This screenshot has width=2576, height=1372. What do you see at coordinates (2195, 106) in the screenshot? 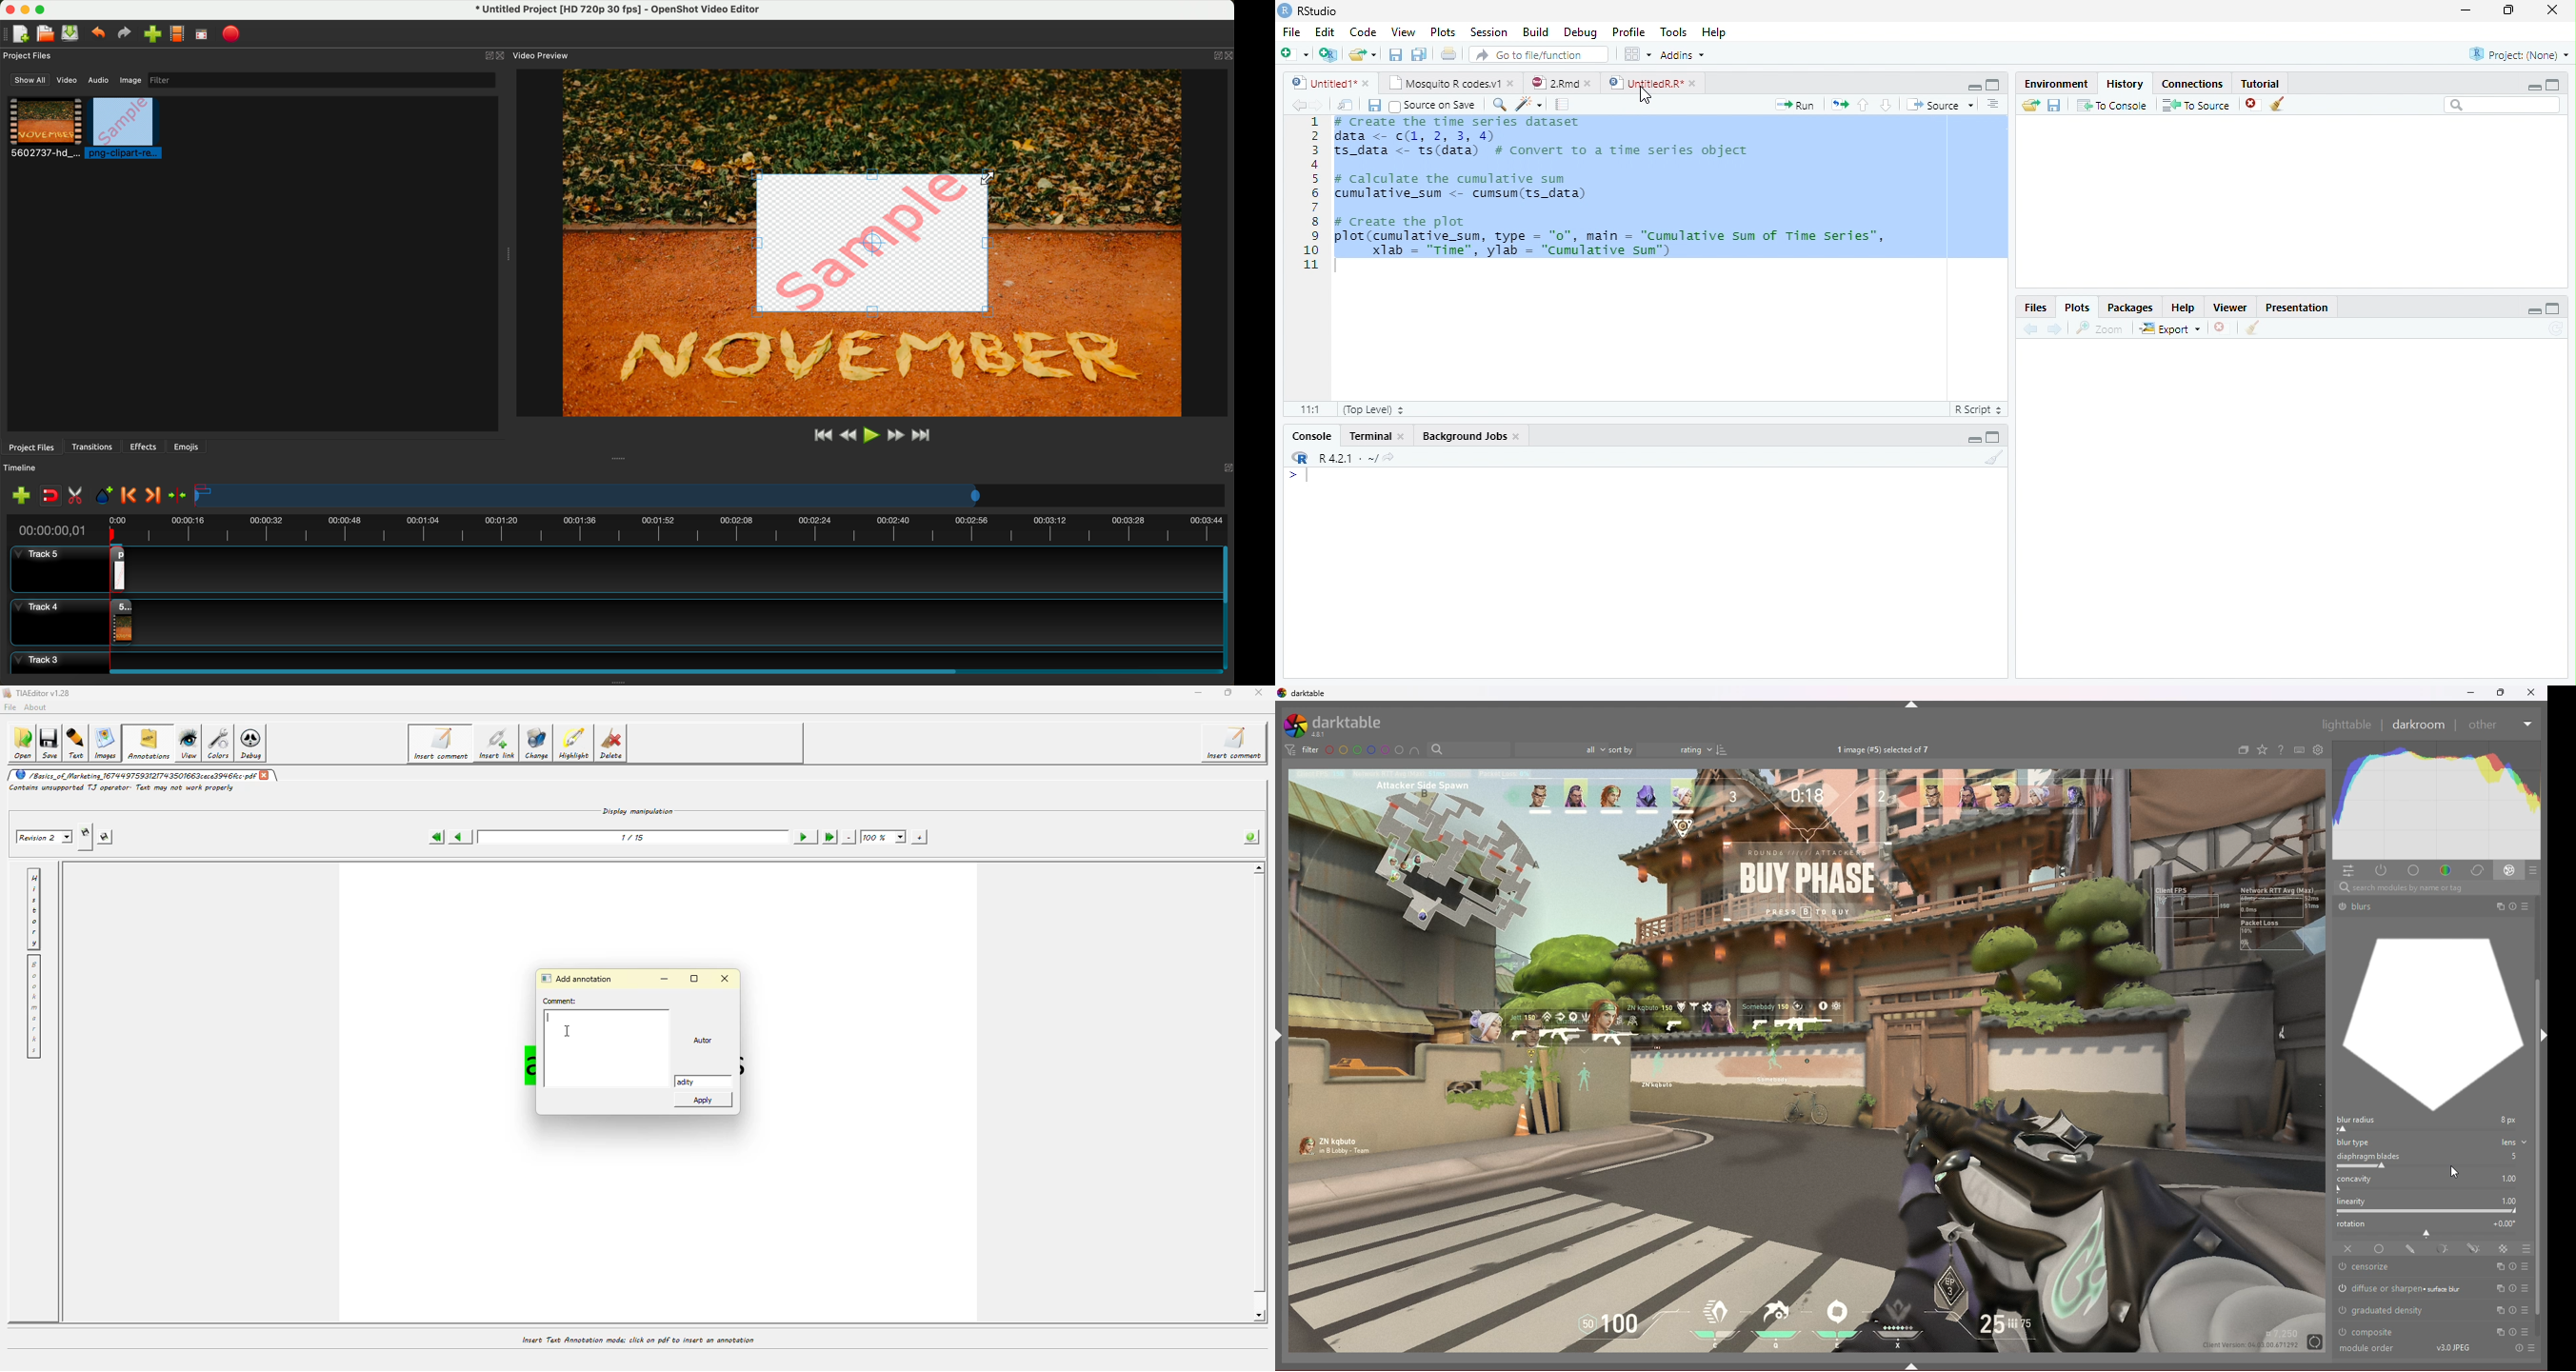
I see `To Source` at bounding box center [2195, 106].